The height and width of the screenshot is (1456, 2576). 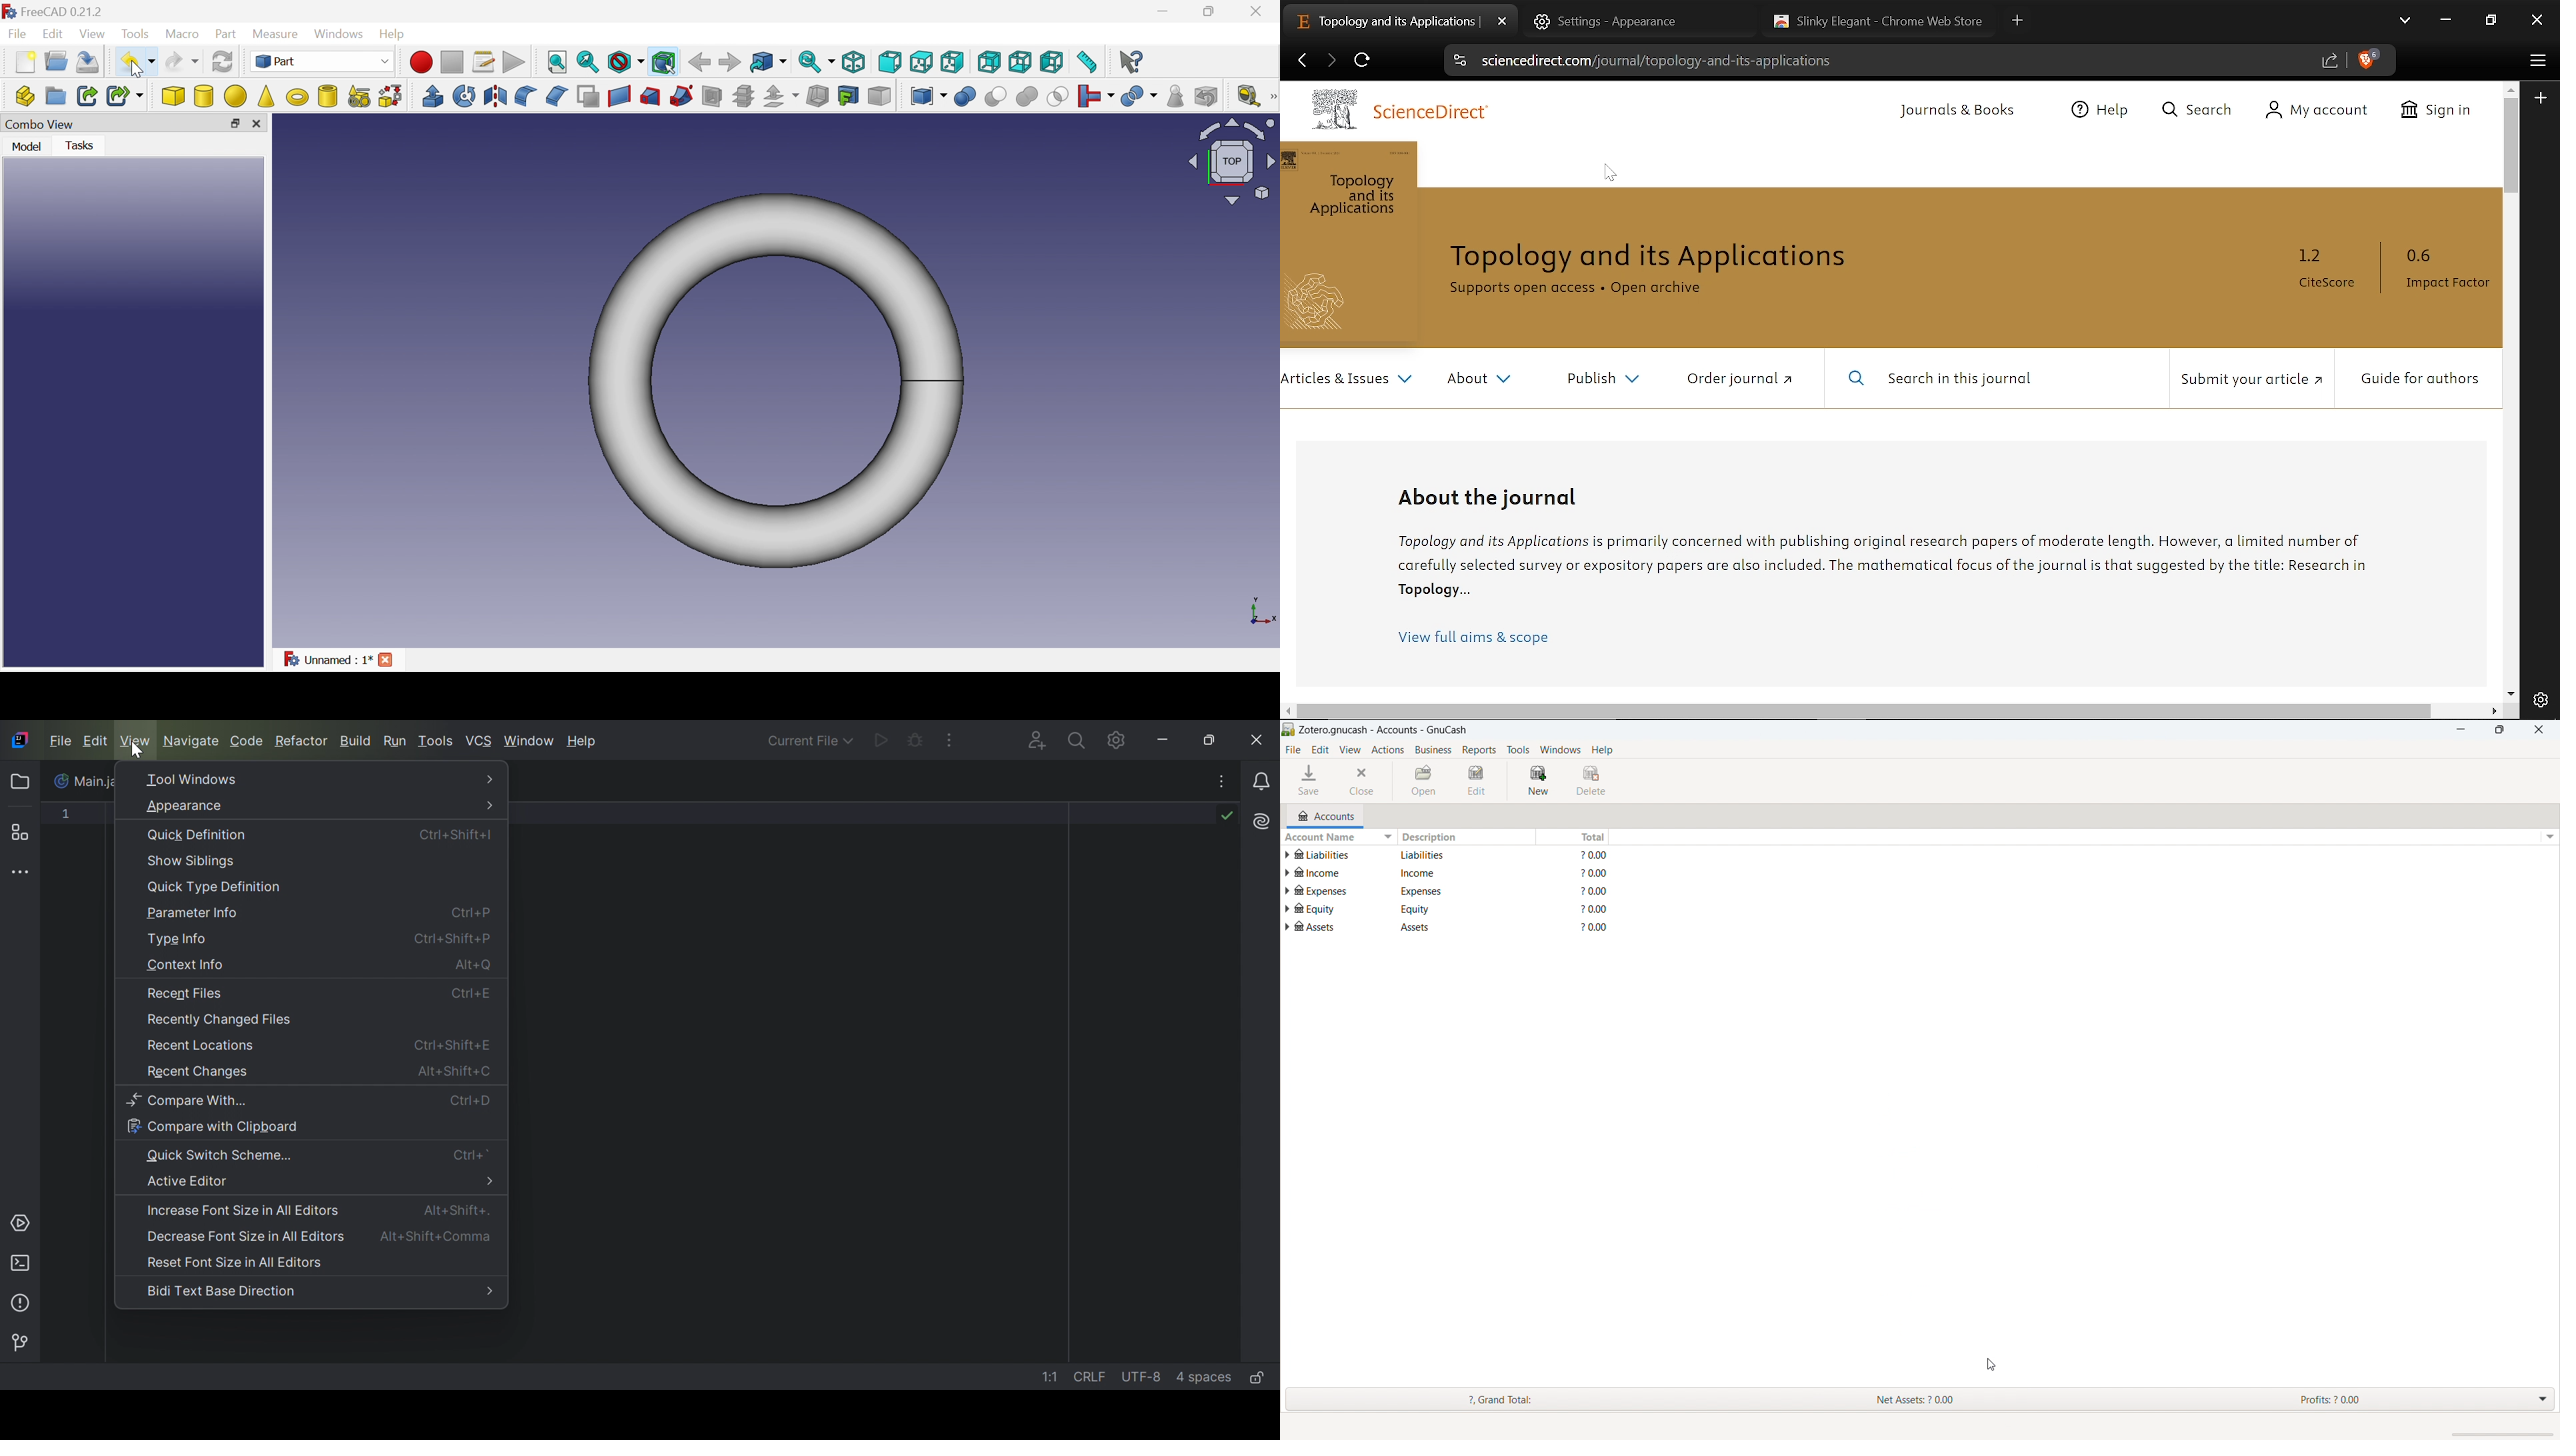 What do you see at coordinates (2459, 730) in the screenshot?
I see `minimize` at bounding box center [2459, 730].